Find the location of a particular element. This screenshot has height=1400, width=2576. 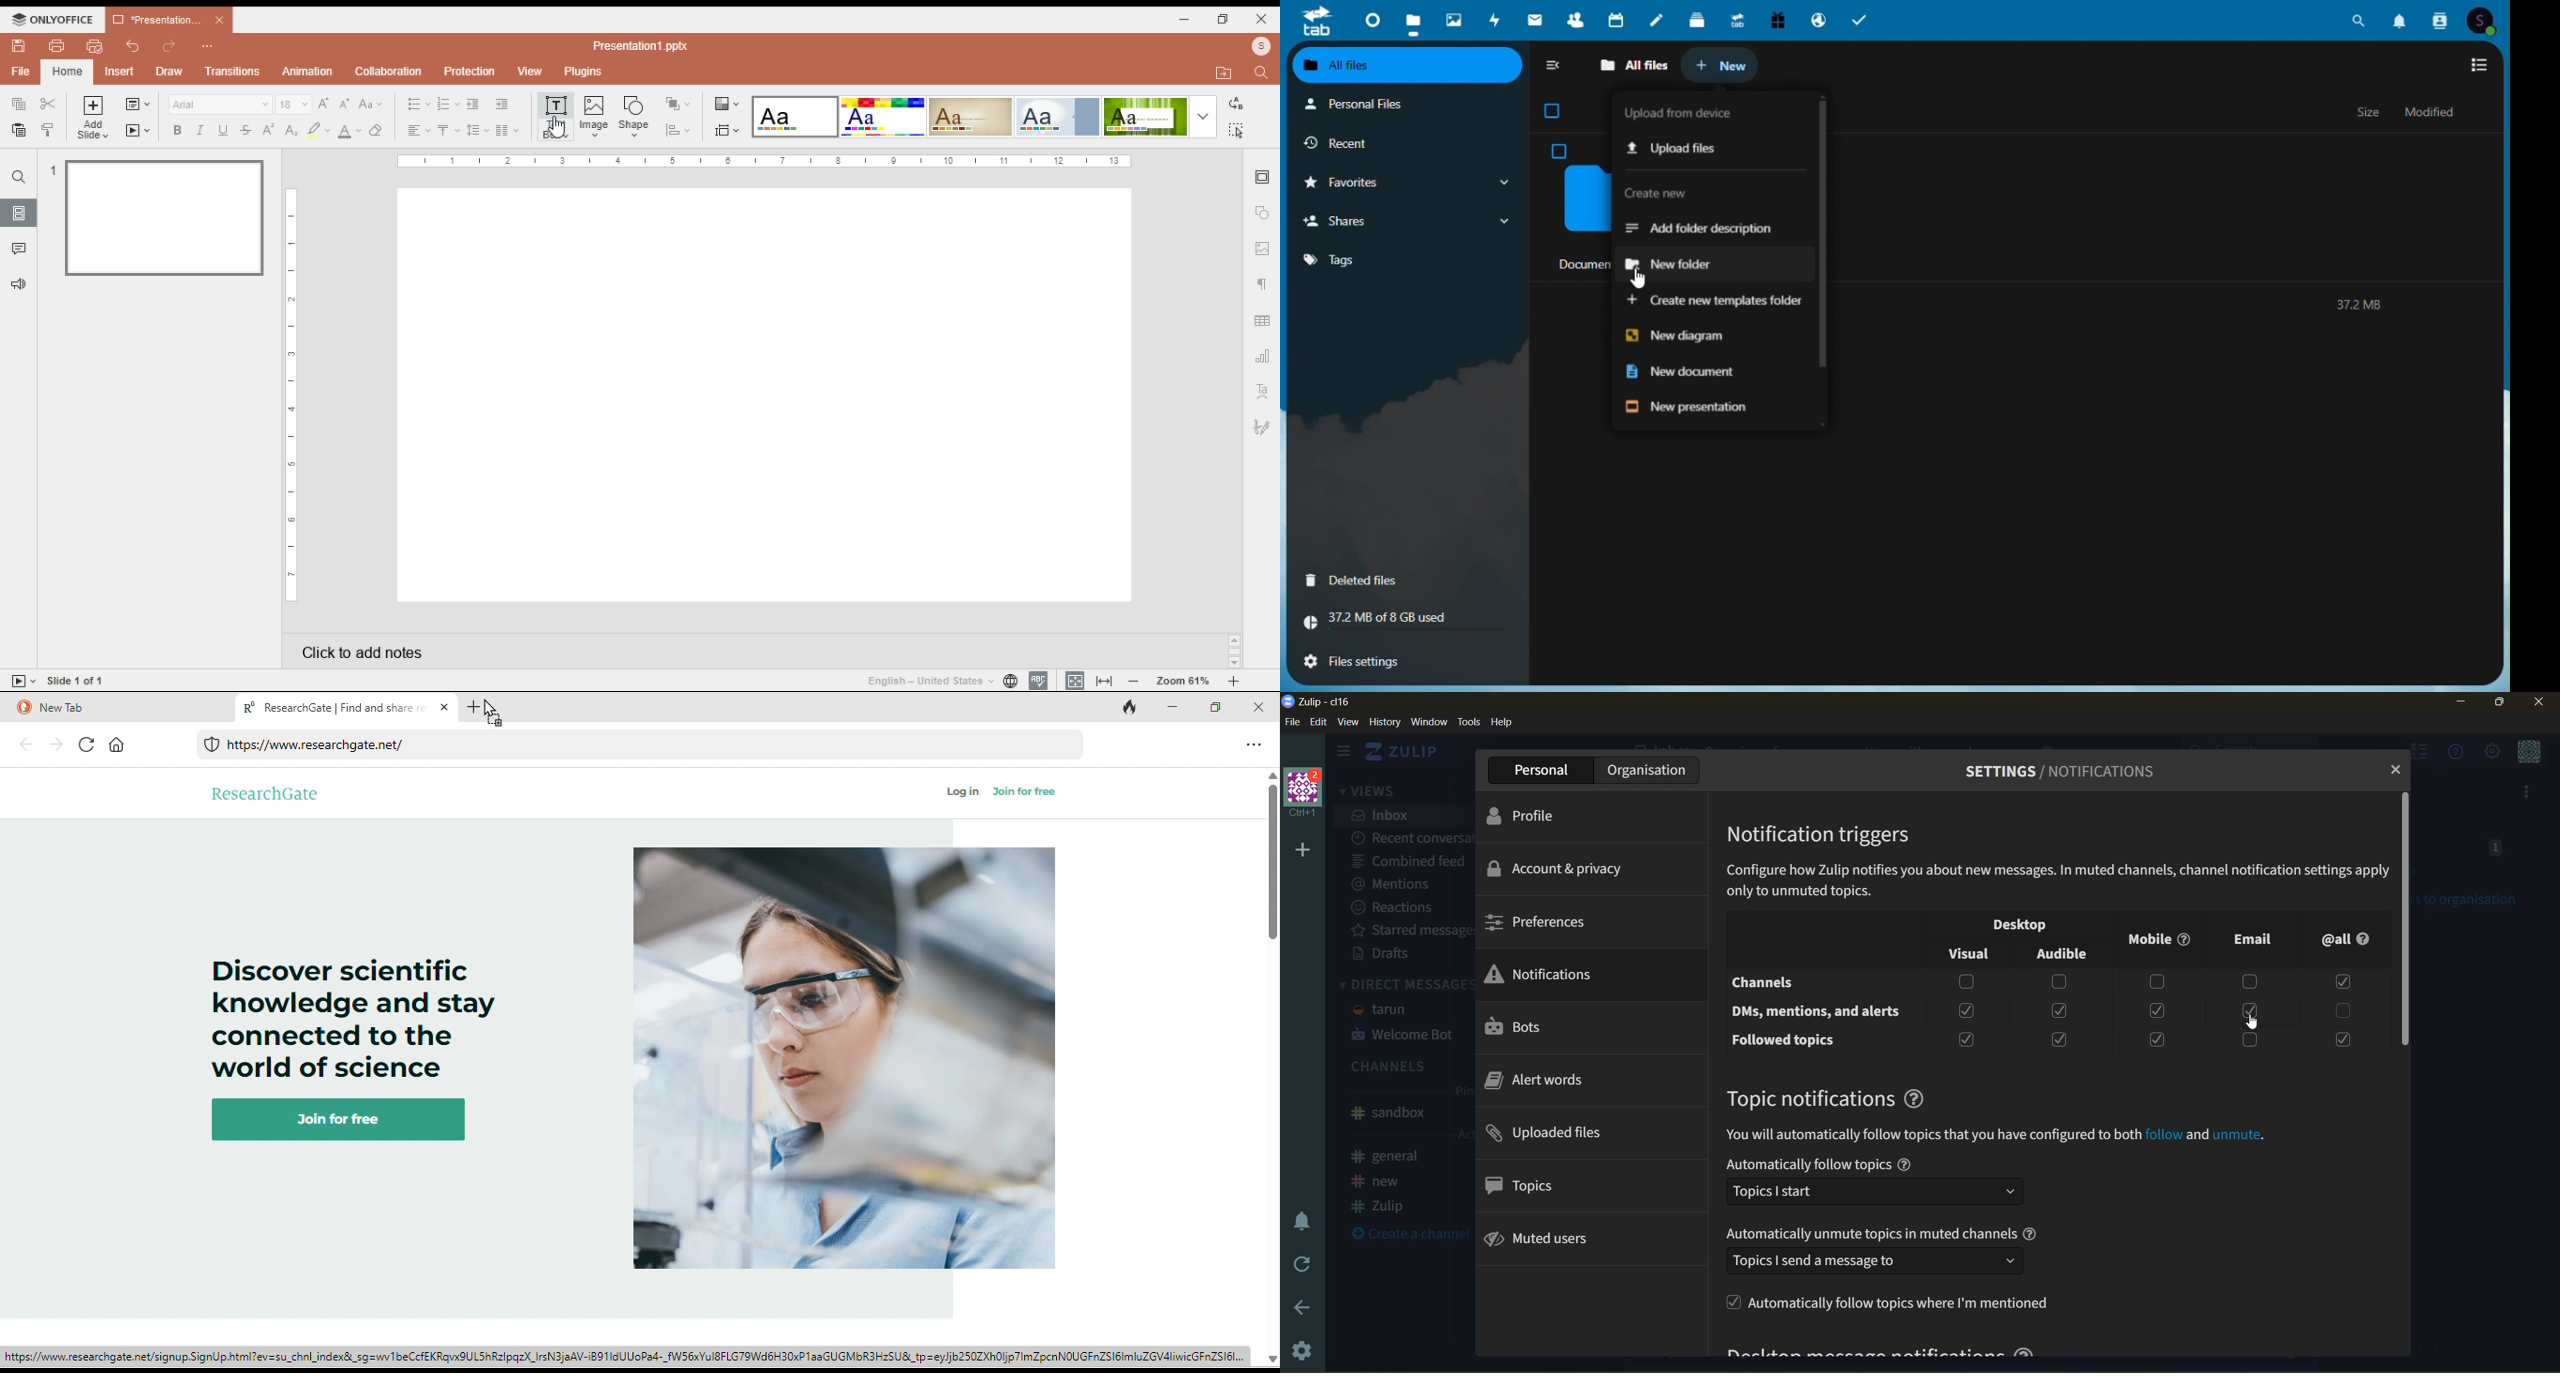

muted users is located at coordinates (1551, 1241).